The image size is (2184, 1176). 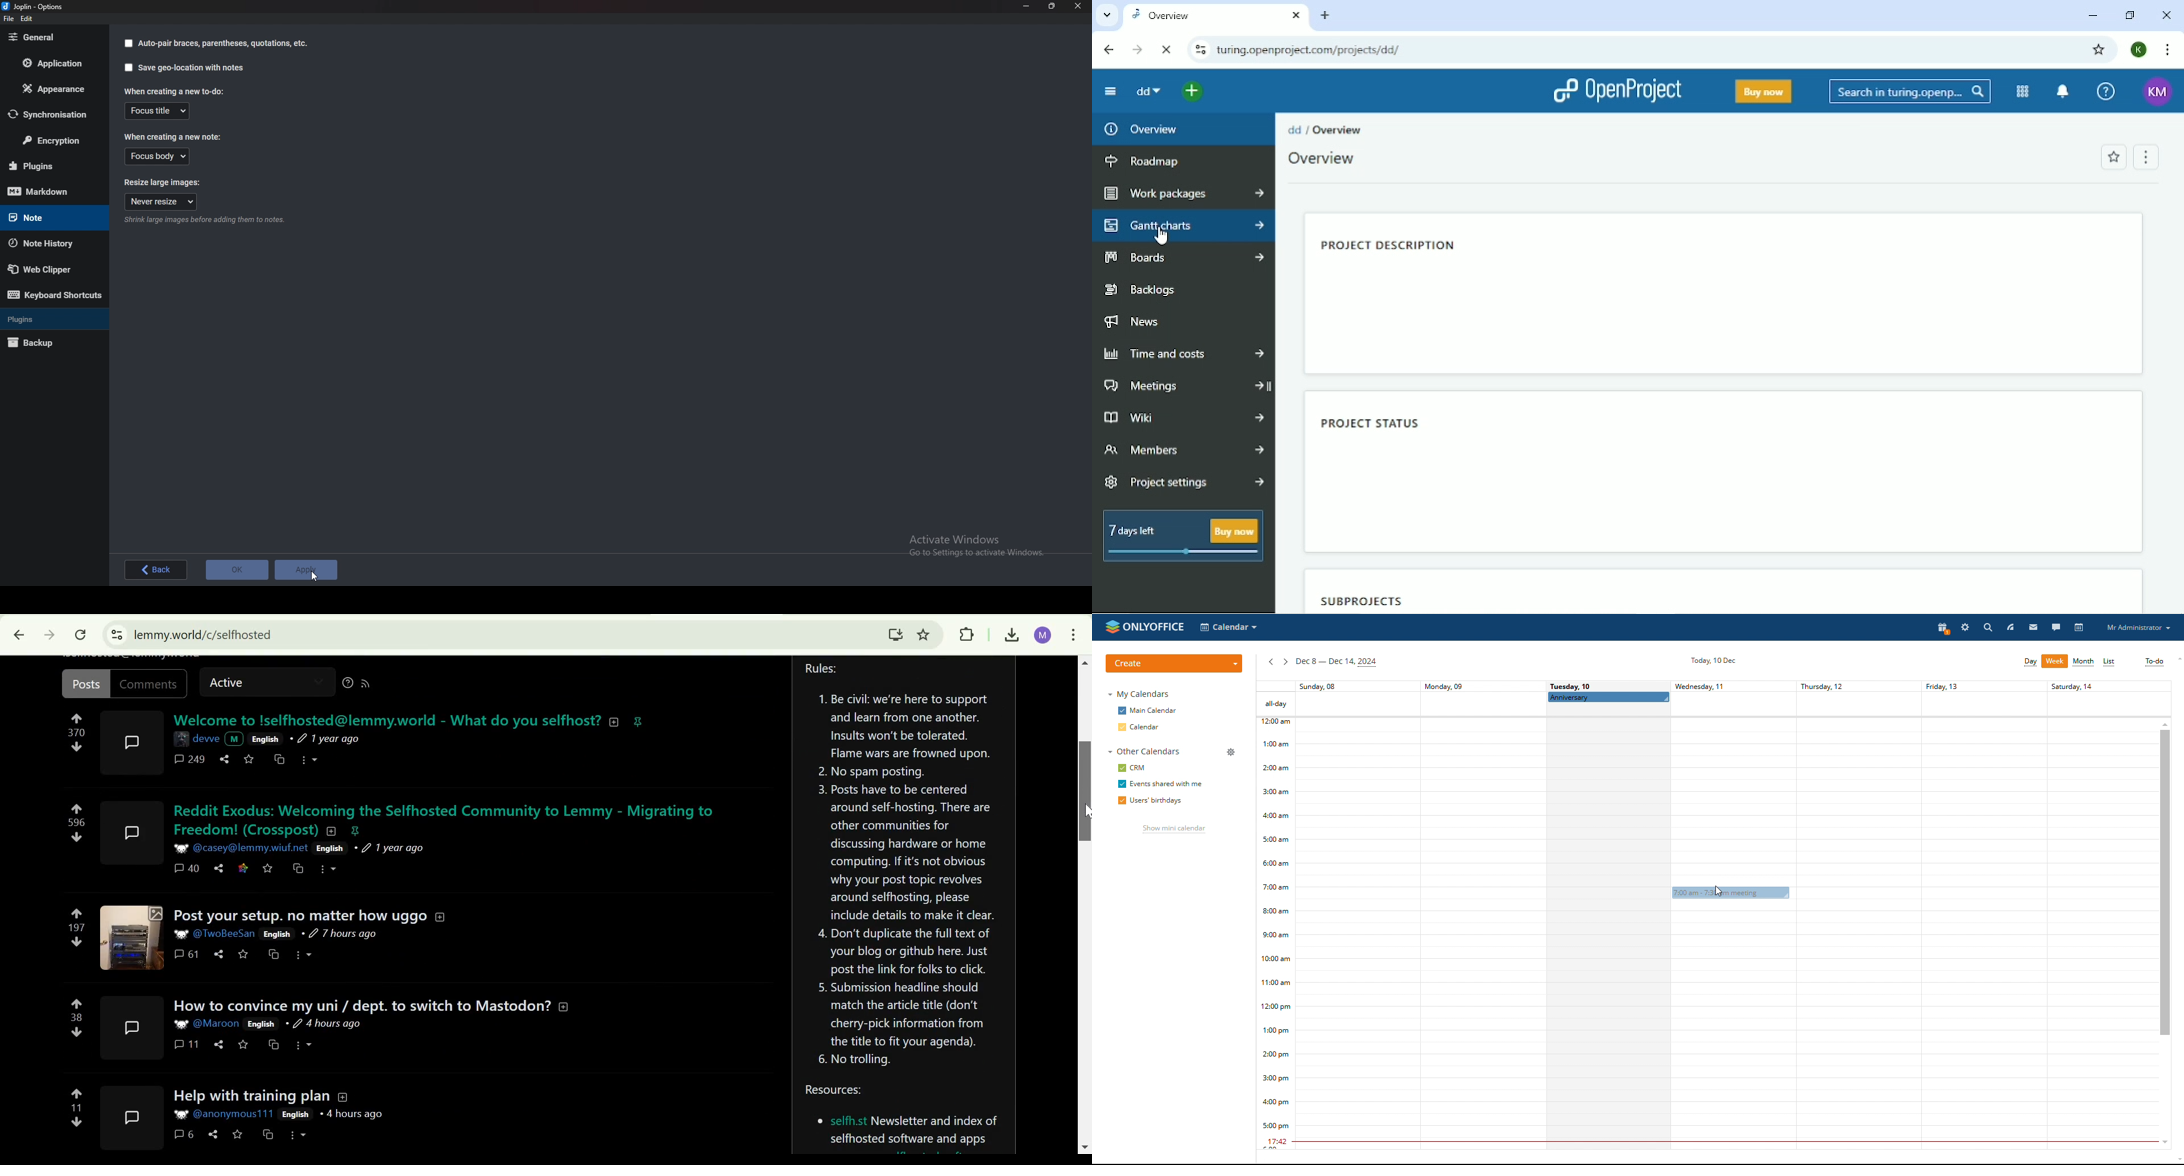 I want to click on Never resize, so click(x=160, y=202).